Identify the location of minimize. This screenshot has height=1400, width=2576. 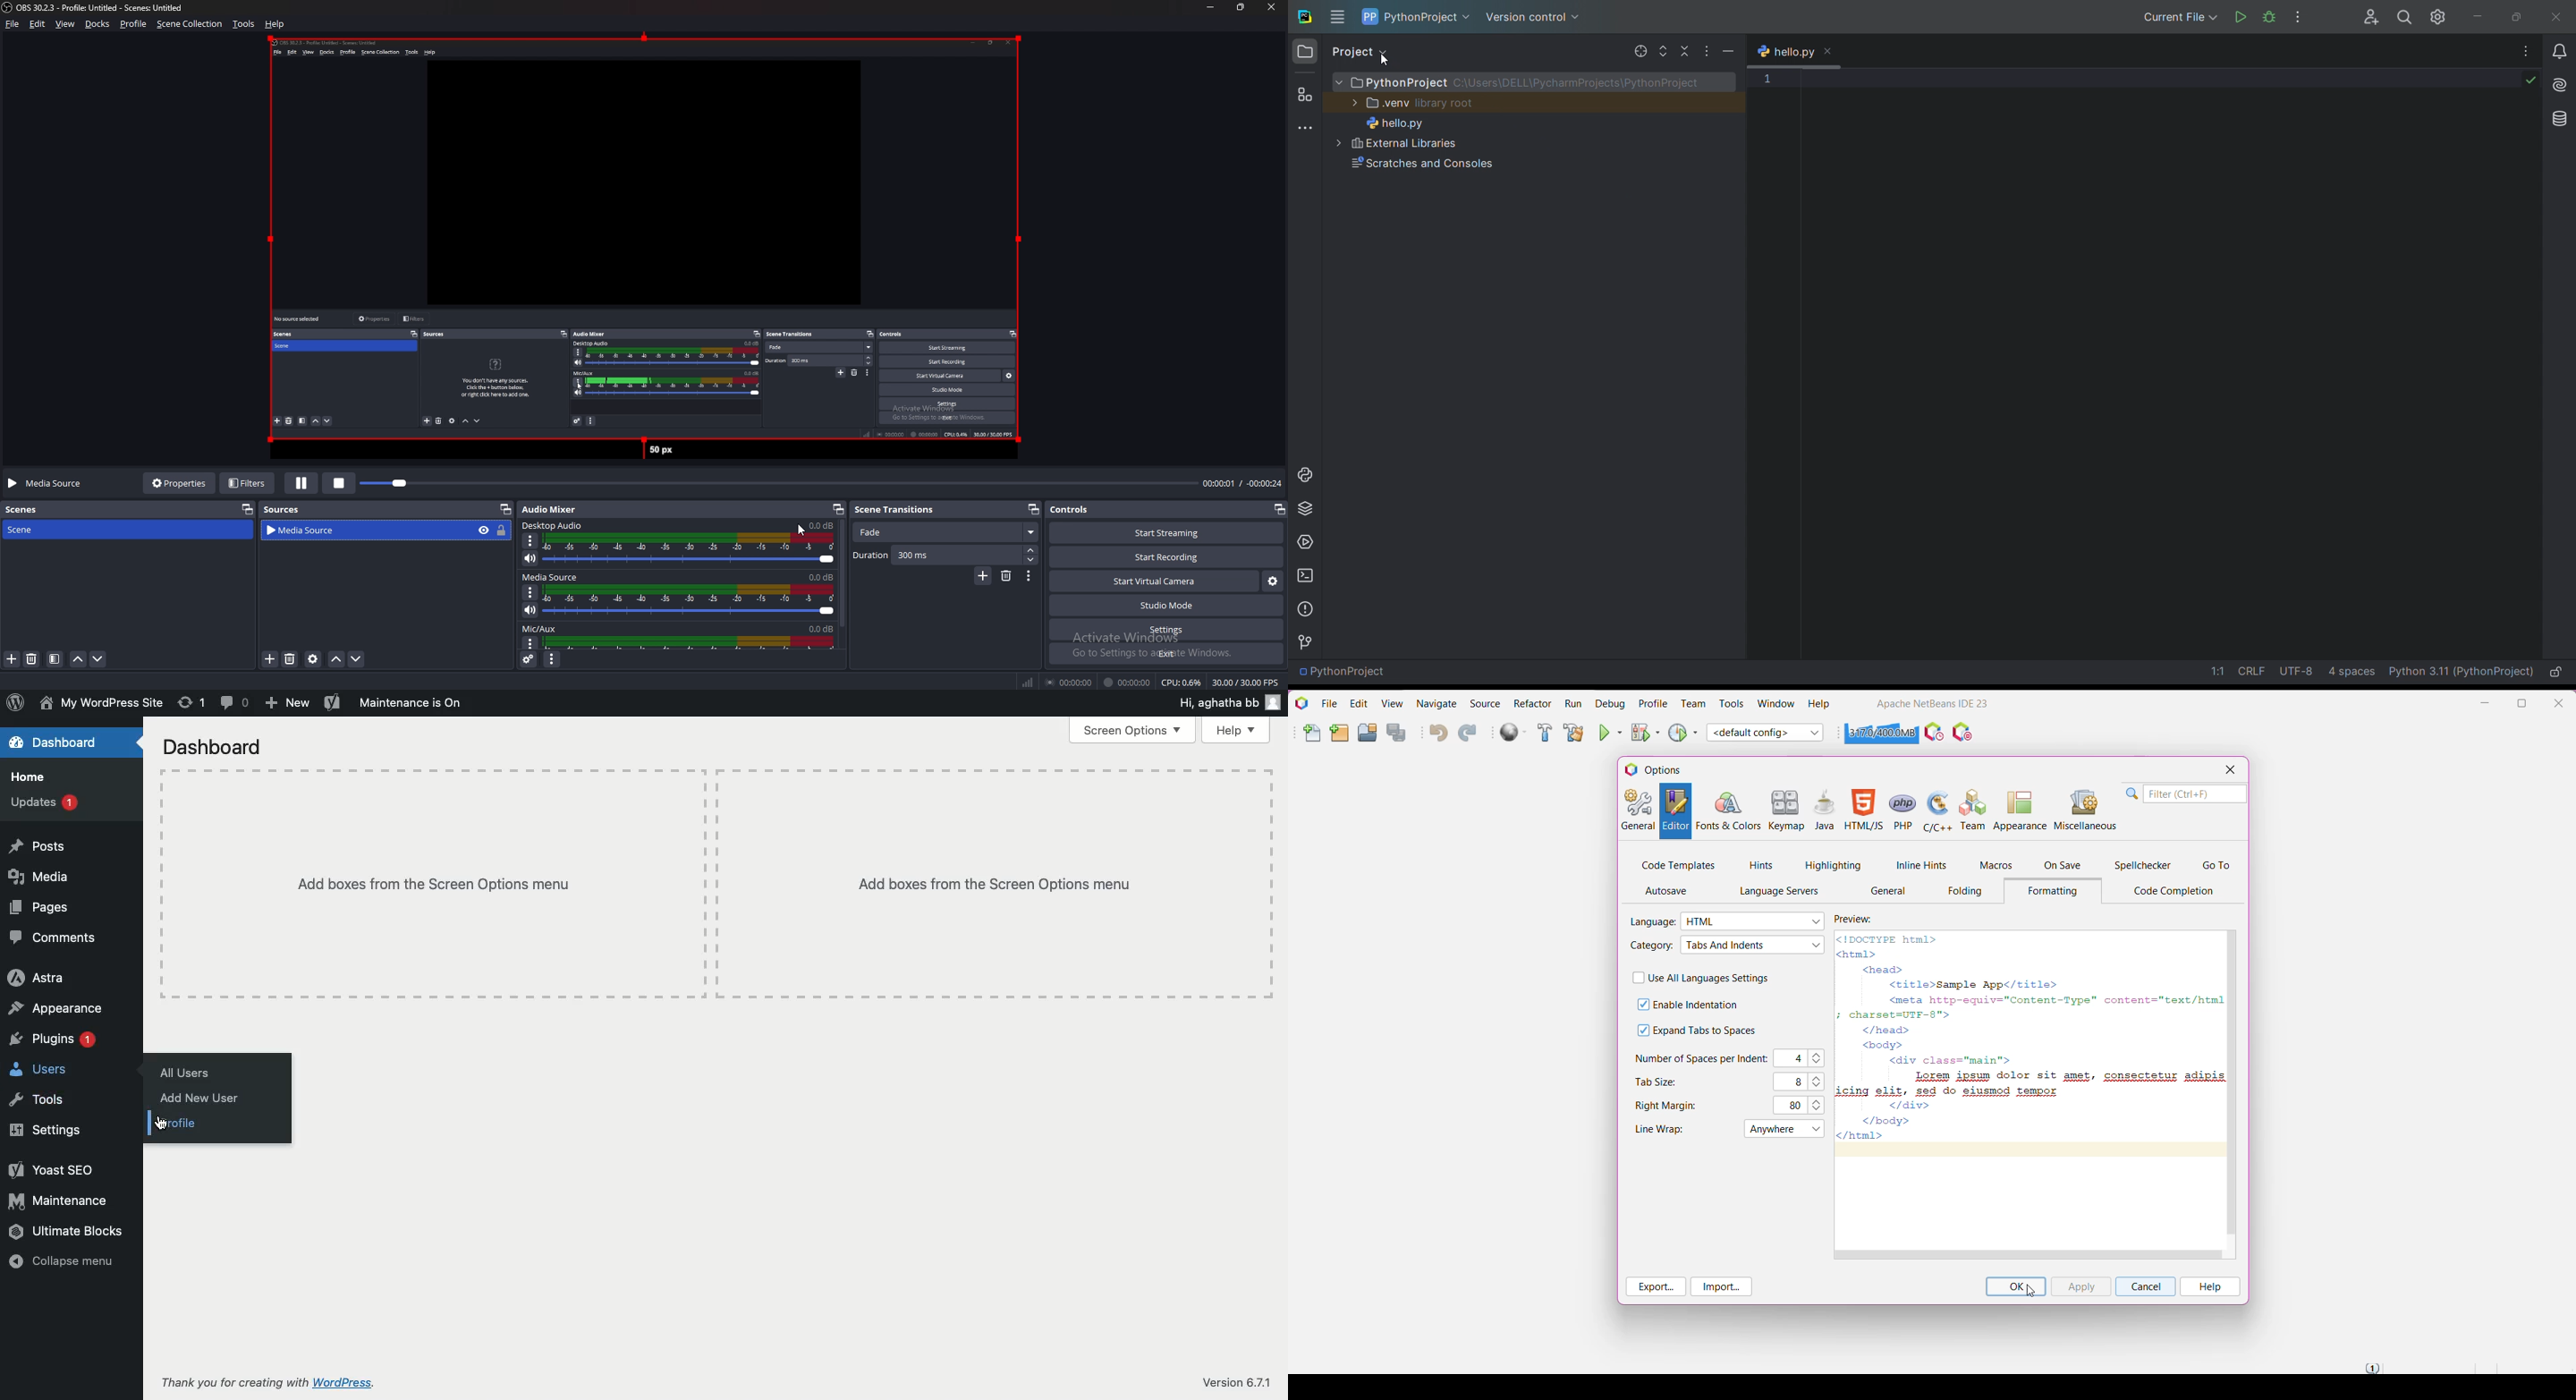
(1730, 50).